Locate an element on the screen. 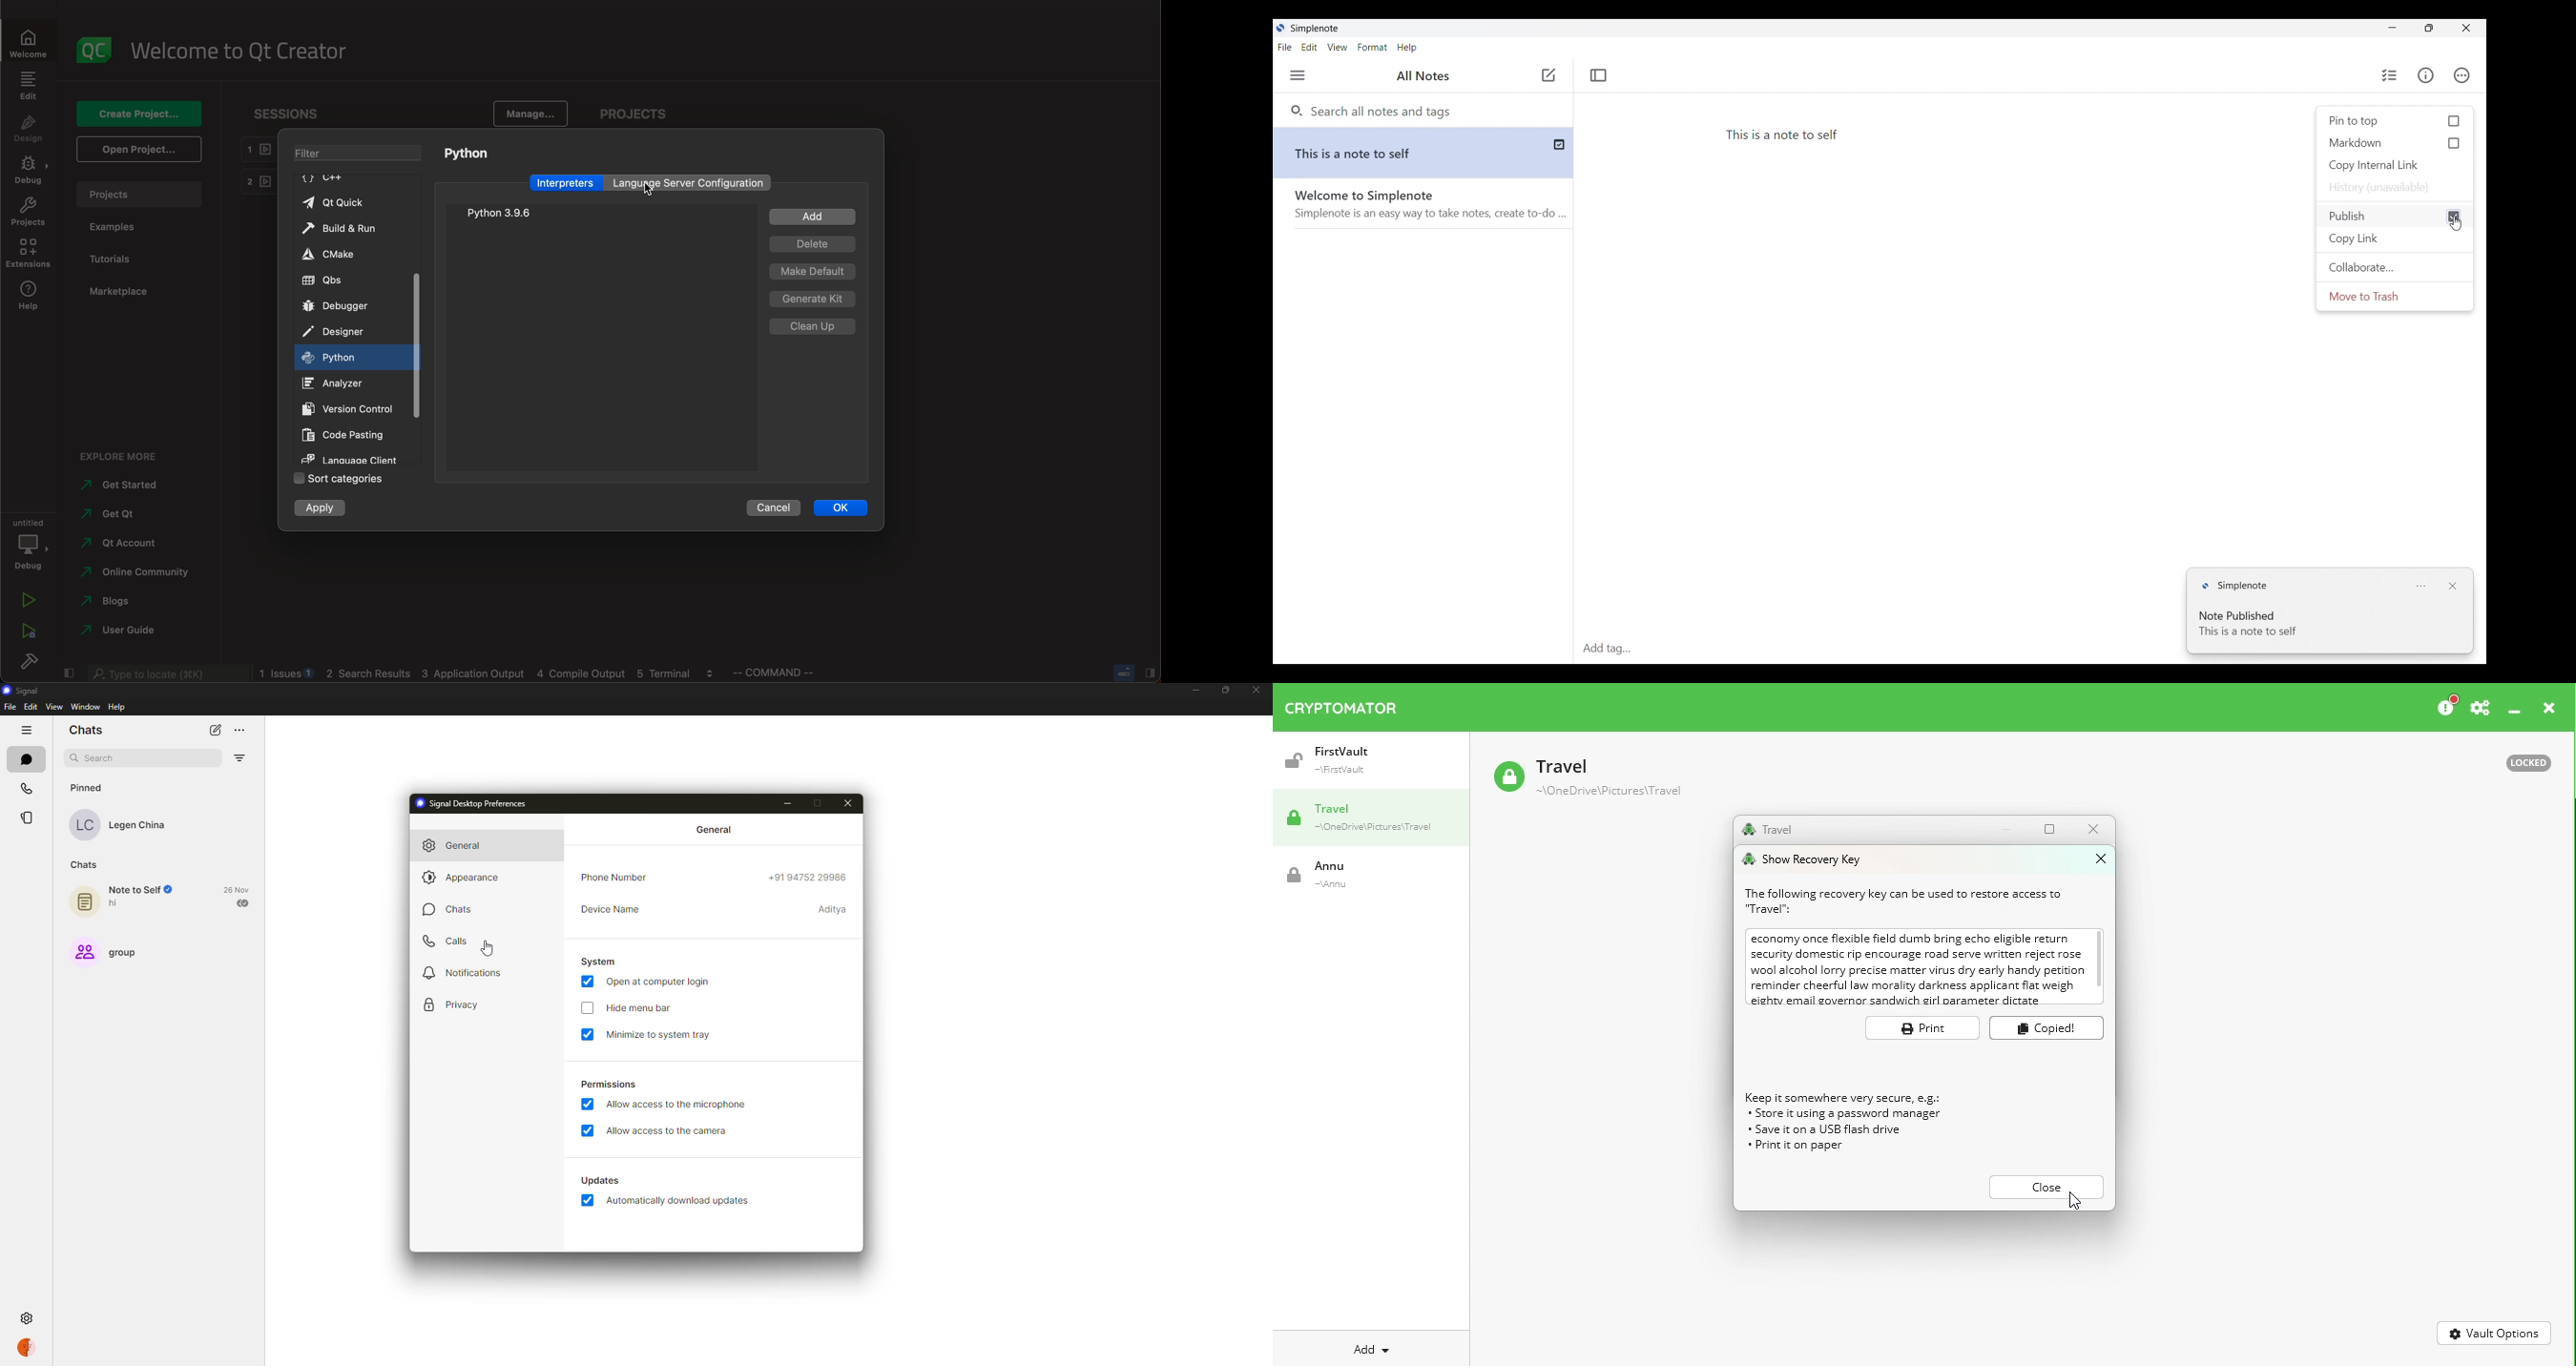  Toggle focus mode is located at coordinates (1599, 75).